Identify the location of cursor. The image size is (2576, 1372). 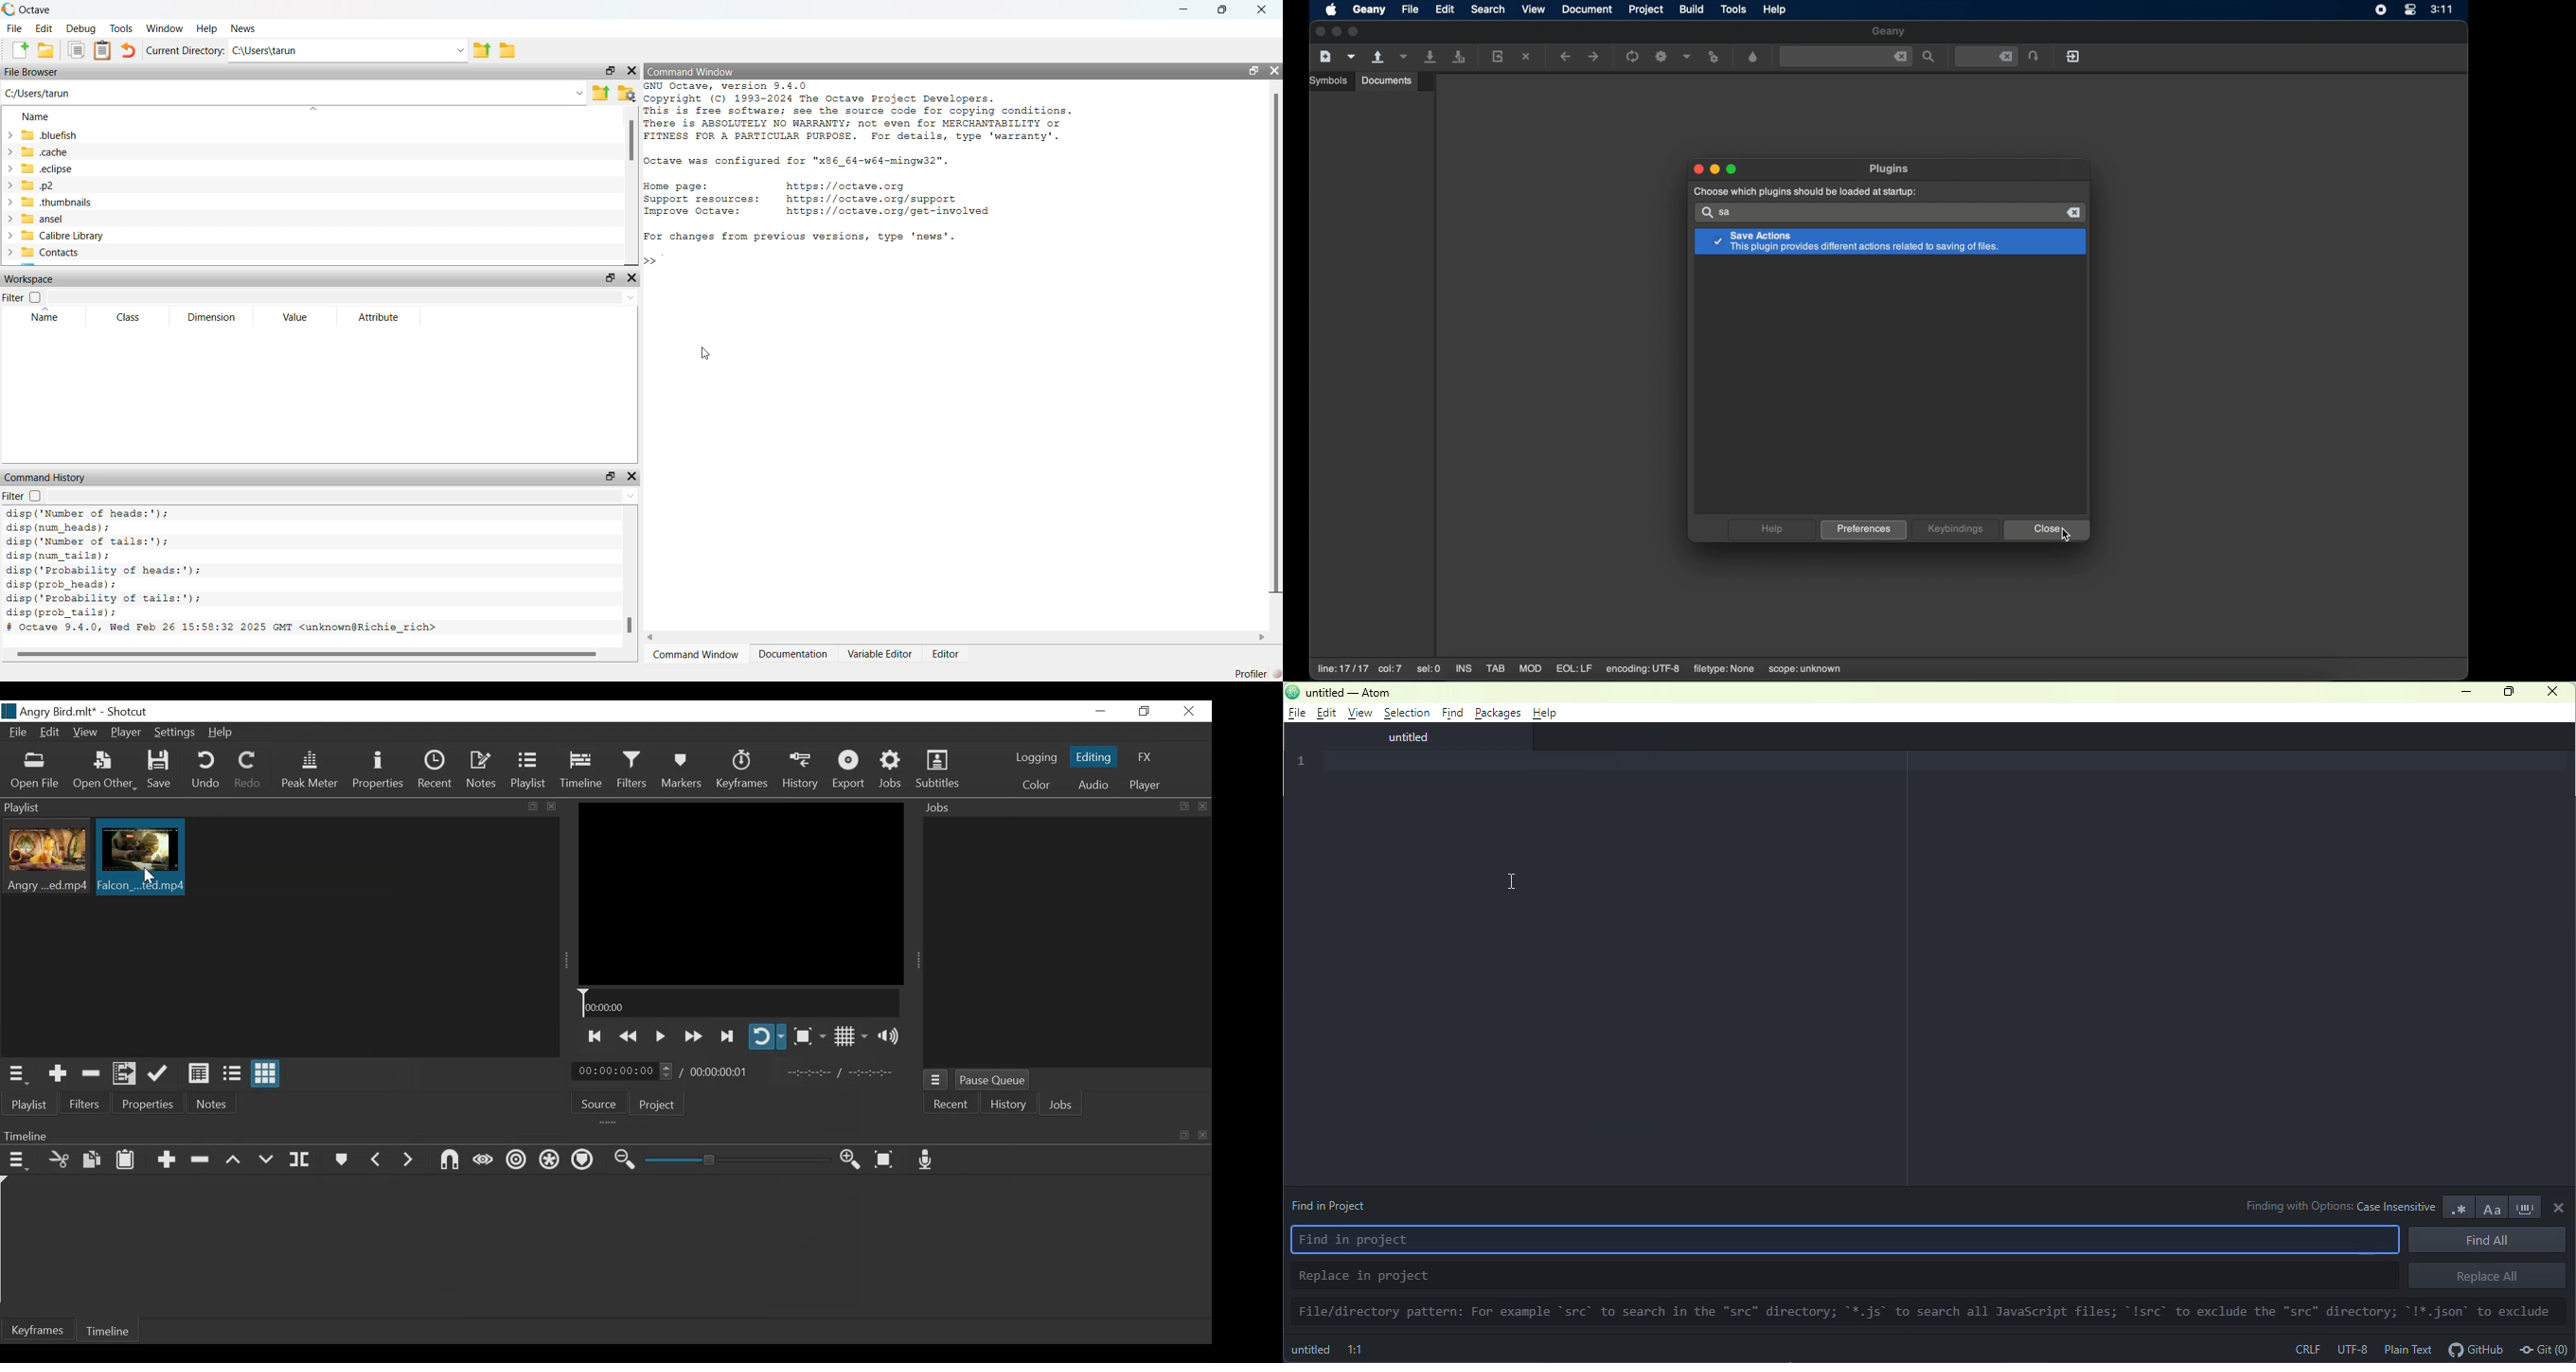
(1512, 882).